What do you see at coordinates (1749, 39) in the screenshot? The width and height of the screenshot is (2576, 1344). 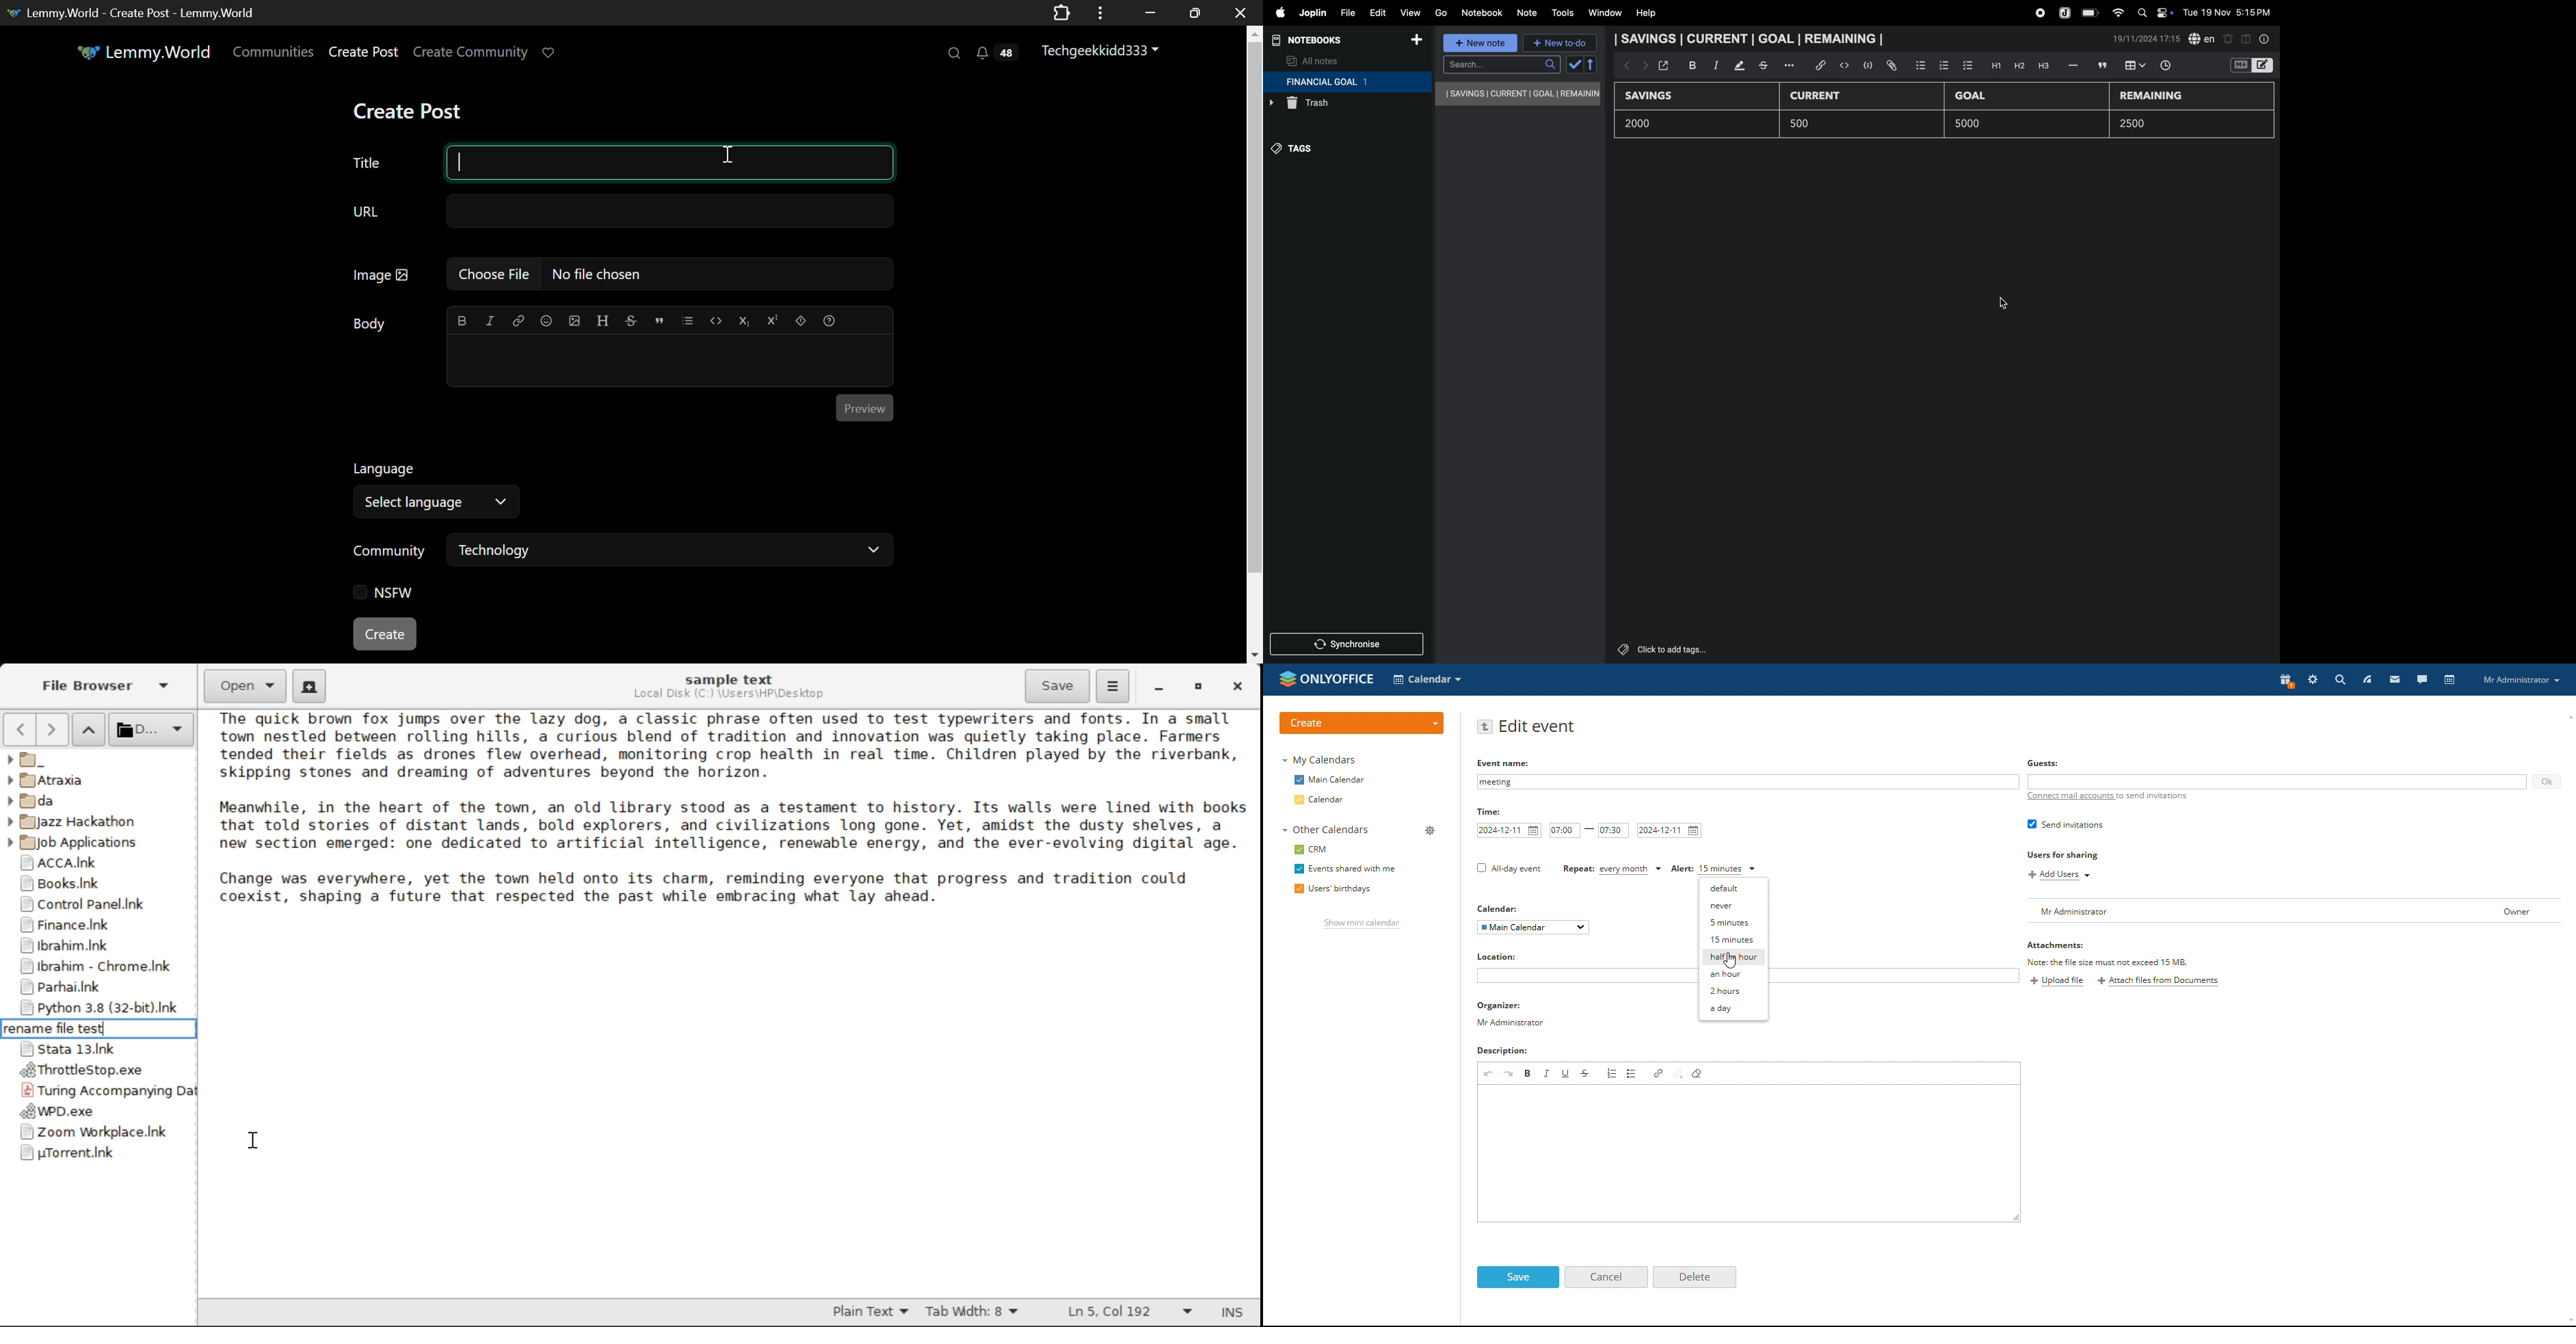 I see `savings current goal remaining` at bounding box center [1749, 39].